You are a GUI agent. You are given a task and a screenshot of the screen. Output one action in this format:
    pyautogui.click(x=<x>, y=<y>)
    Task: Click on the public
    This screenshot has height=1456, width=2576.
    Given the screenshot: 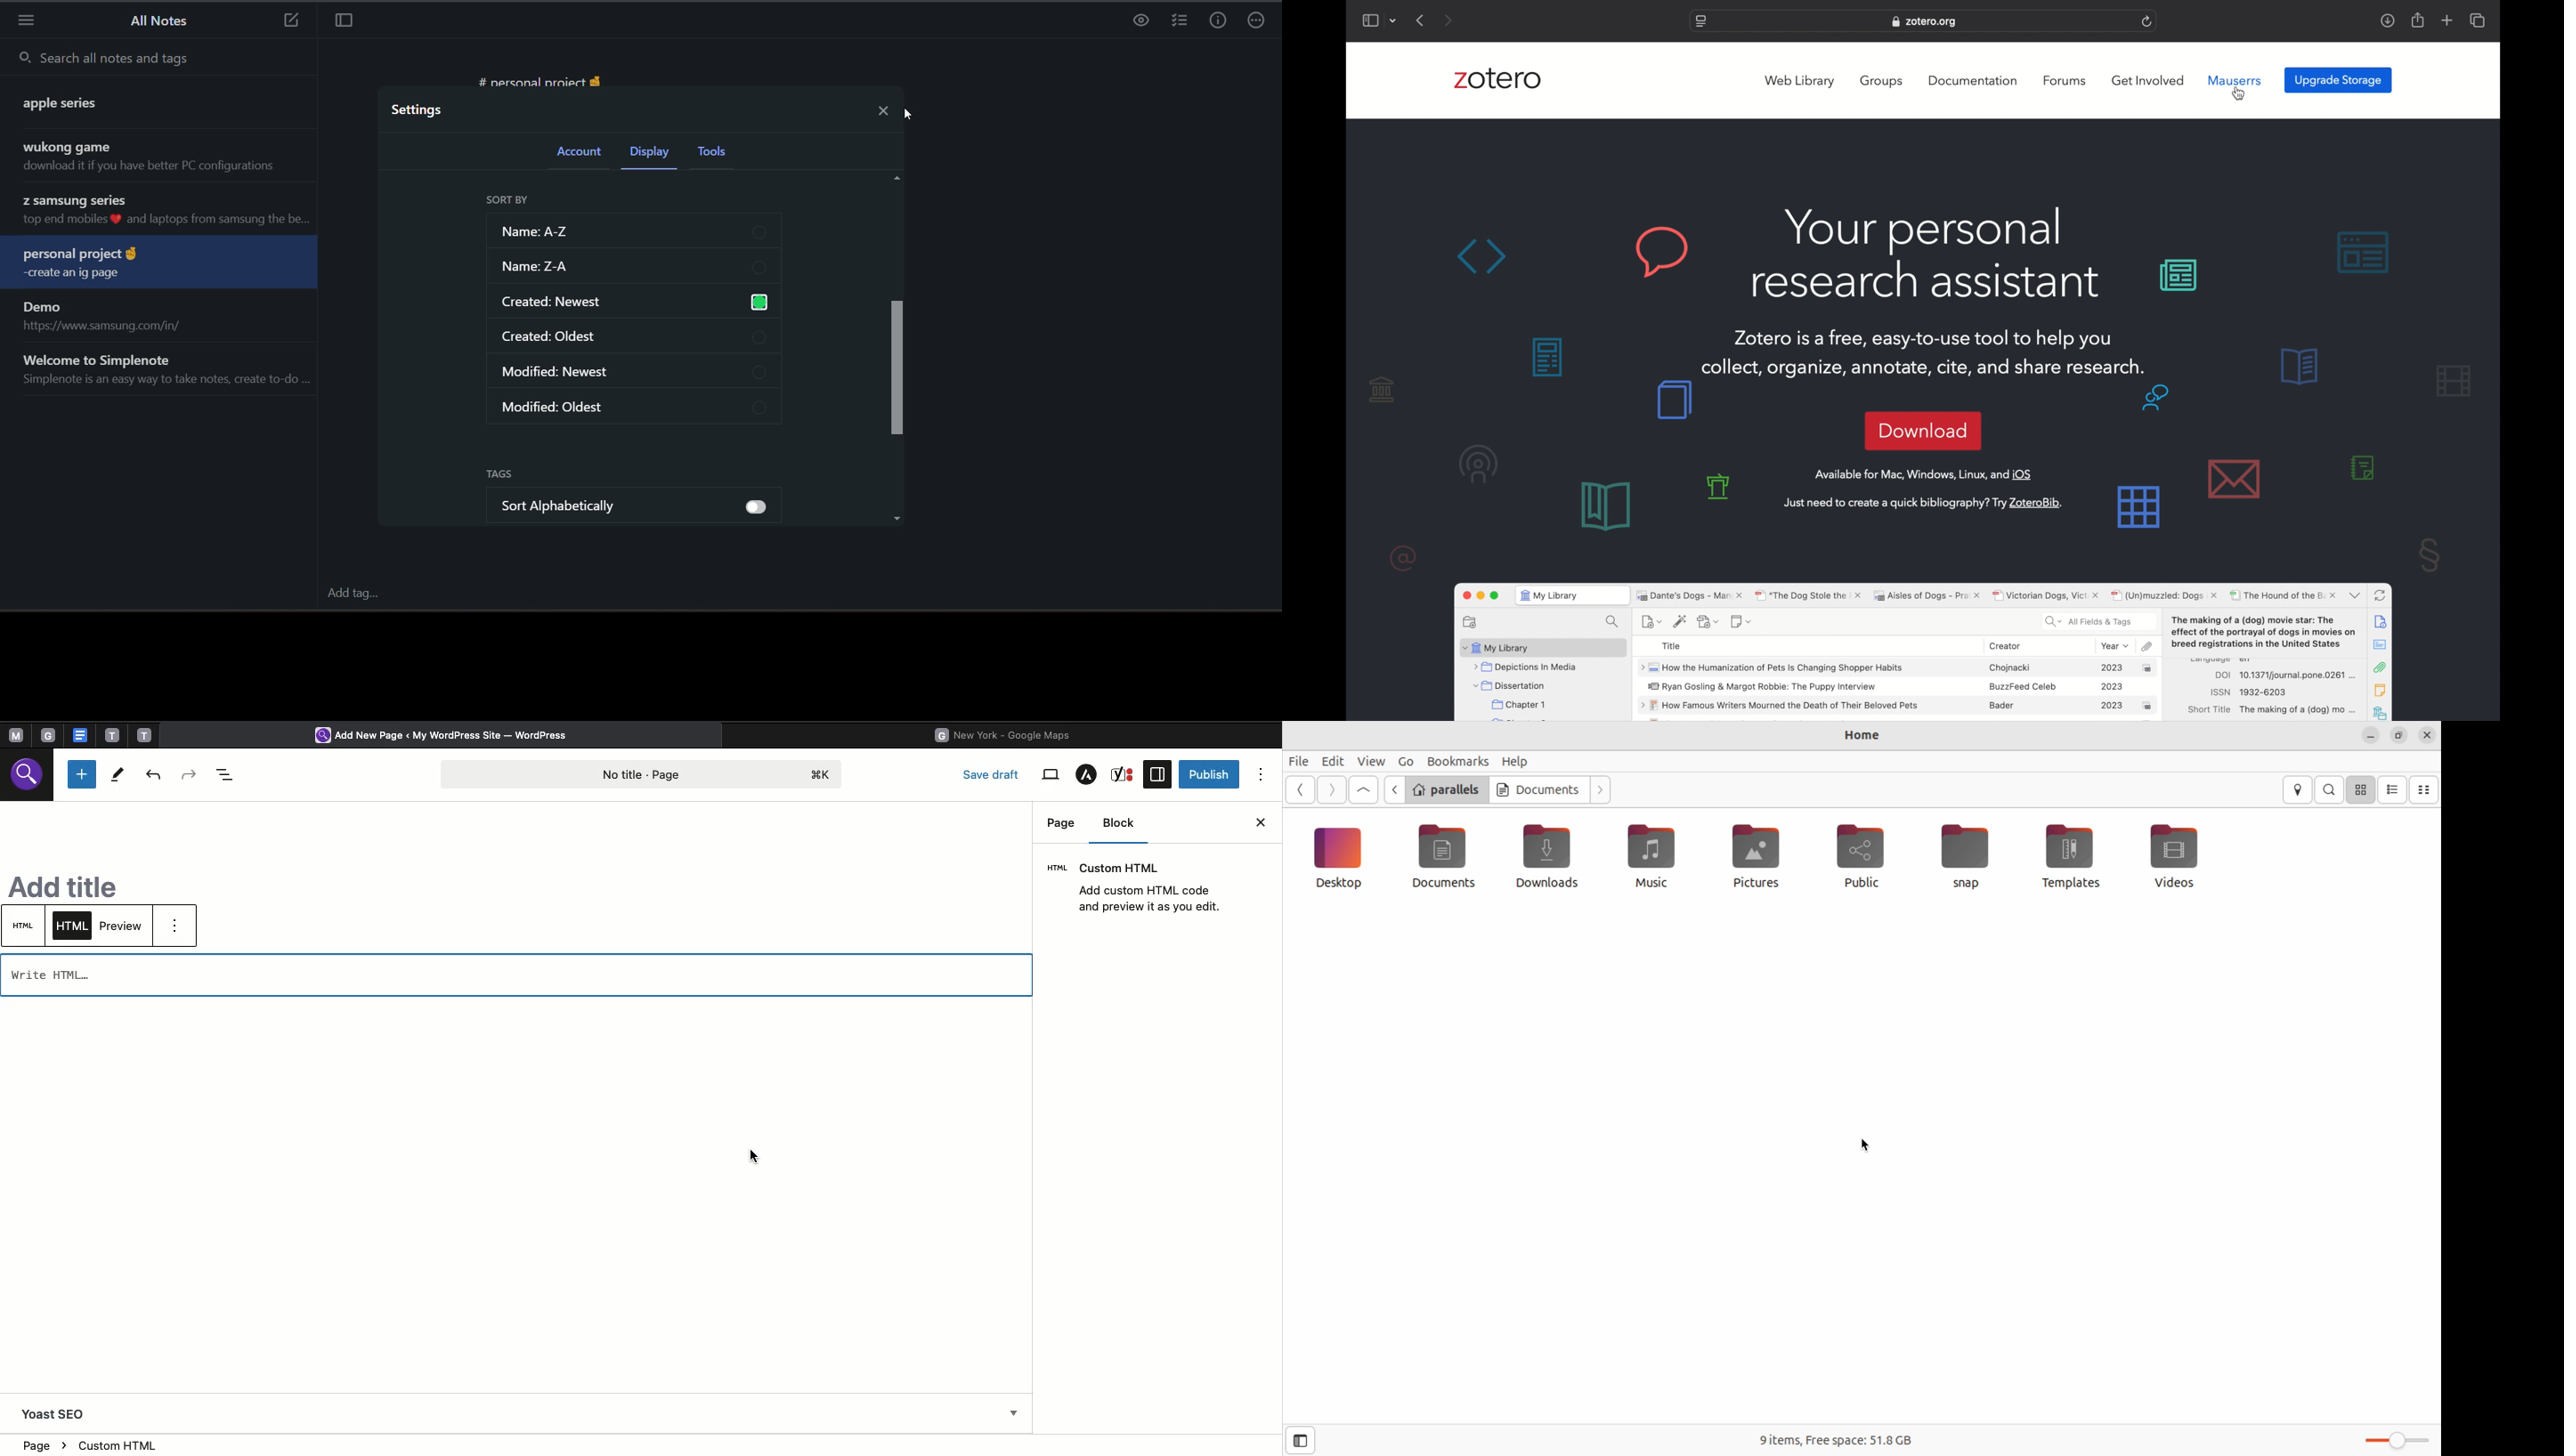 What is the action you would take?
    pyautogui.click(x=1864, y=856)
    